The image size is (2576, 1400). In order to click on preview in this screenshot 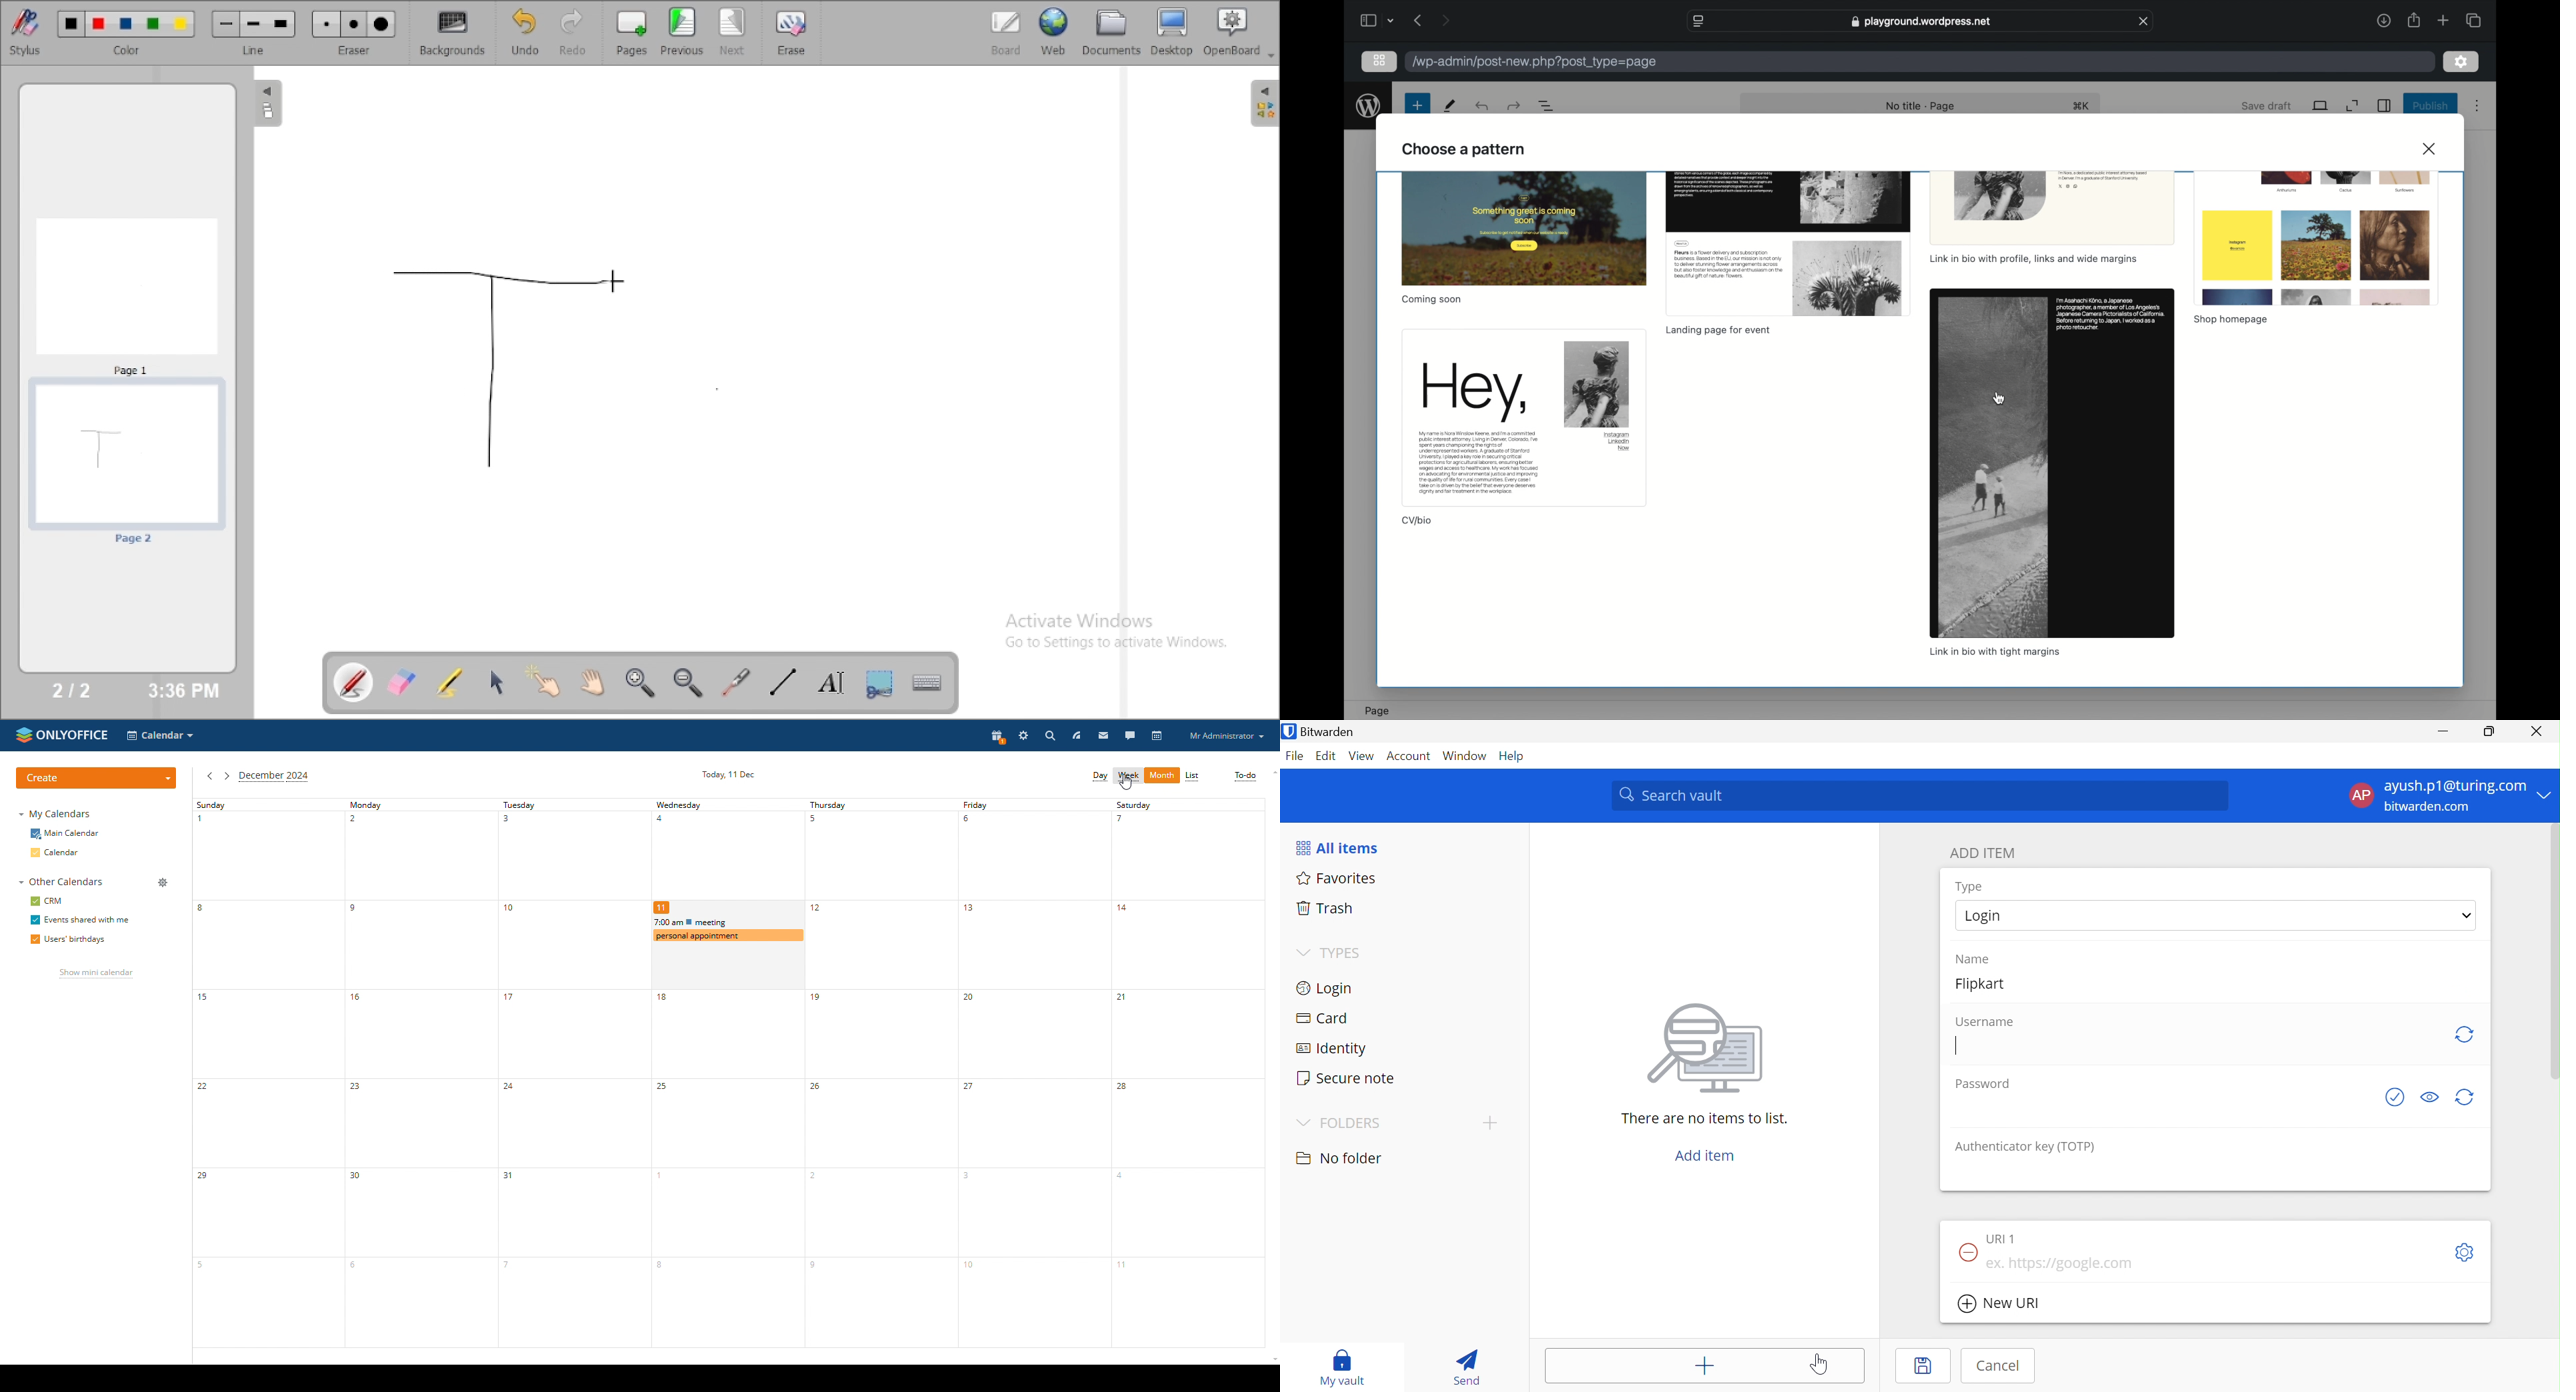, I will do `click(1787, 244)`.